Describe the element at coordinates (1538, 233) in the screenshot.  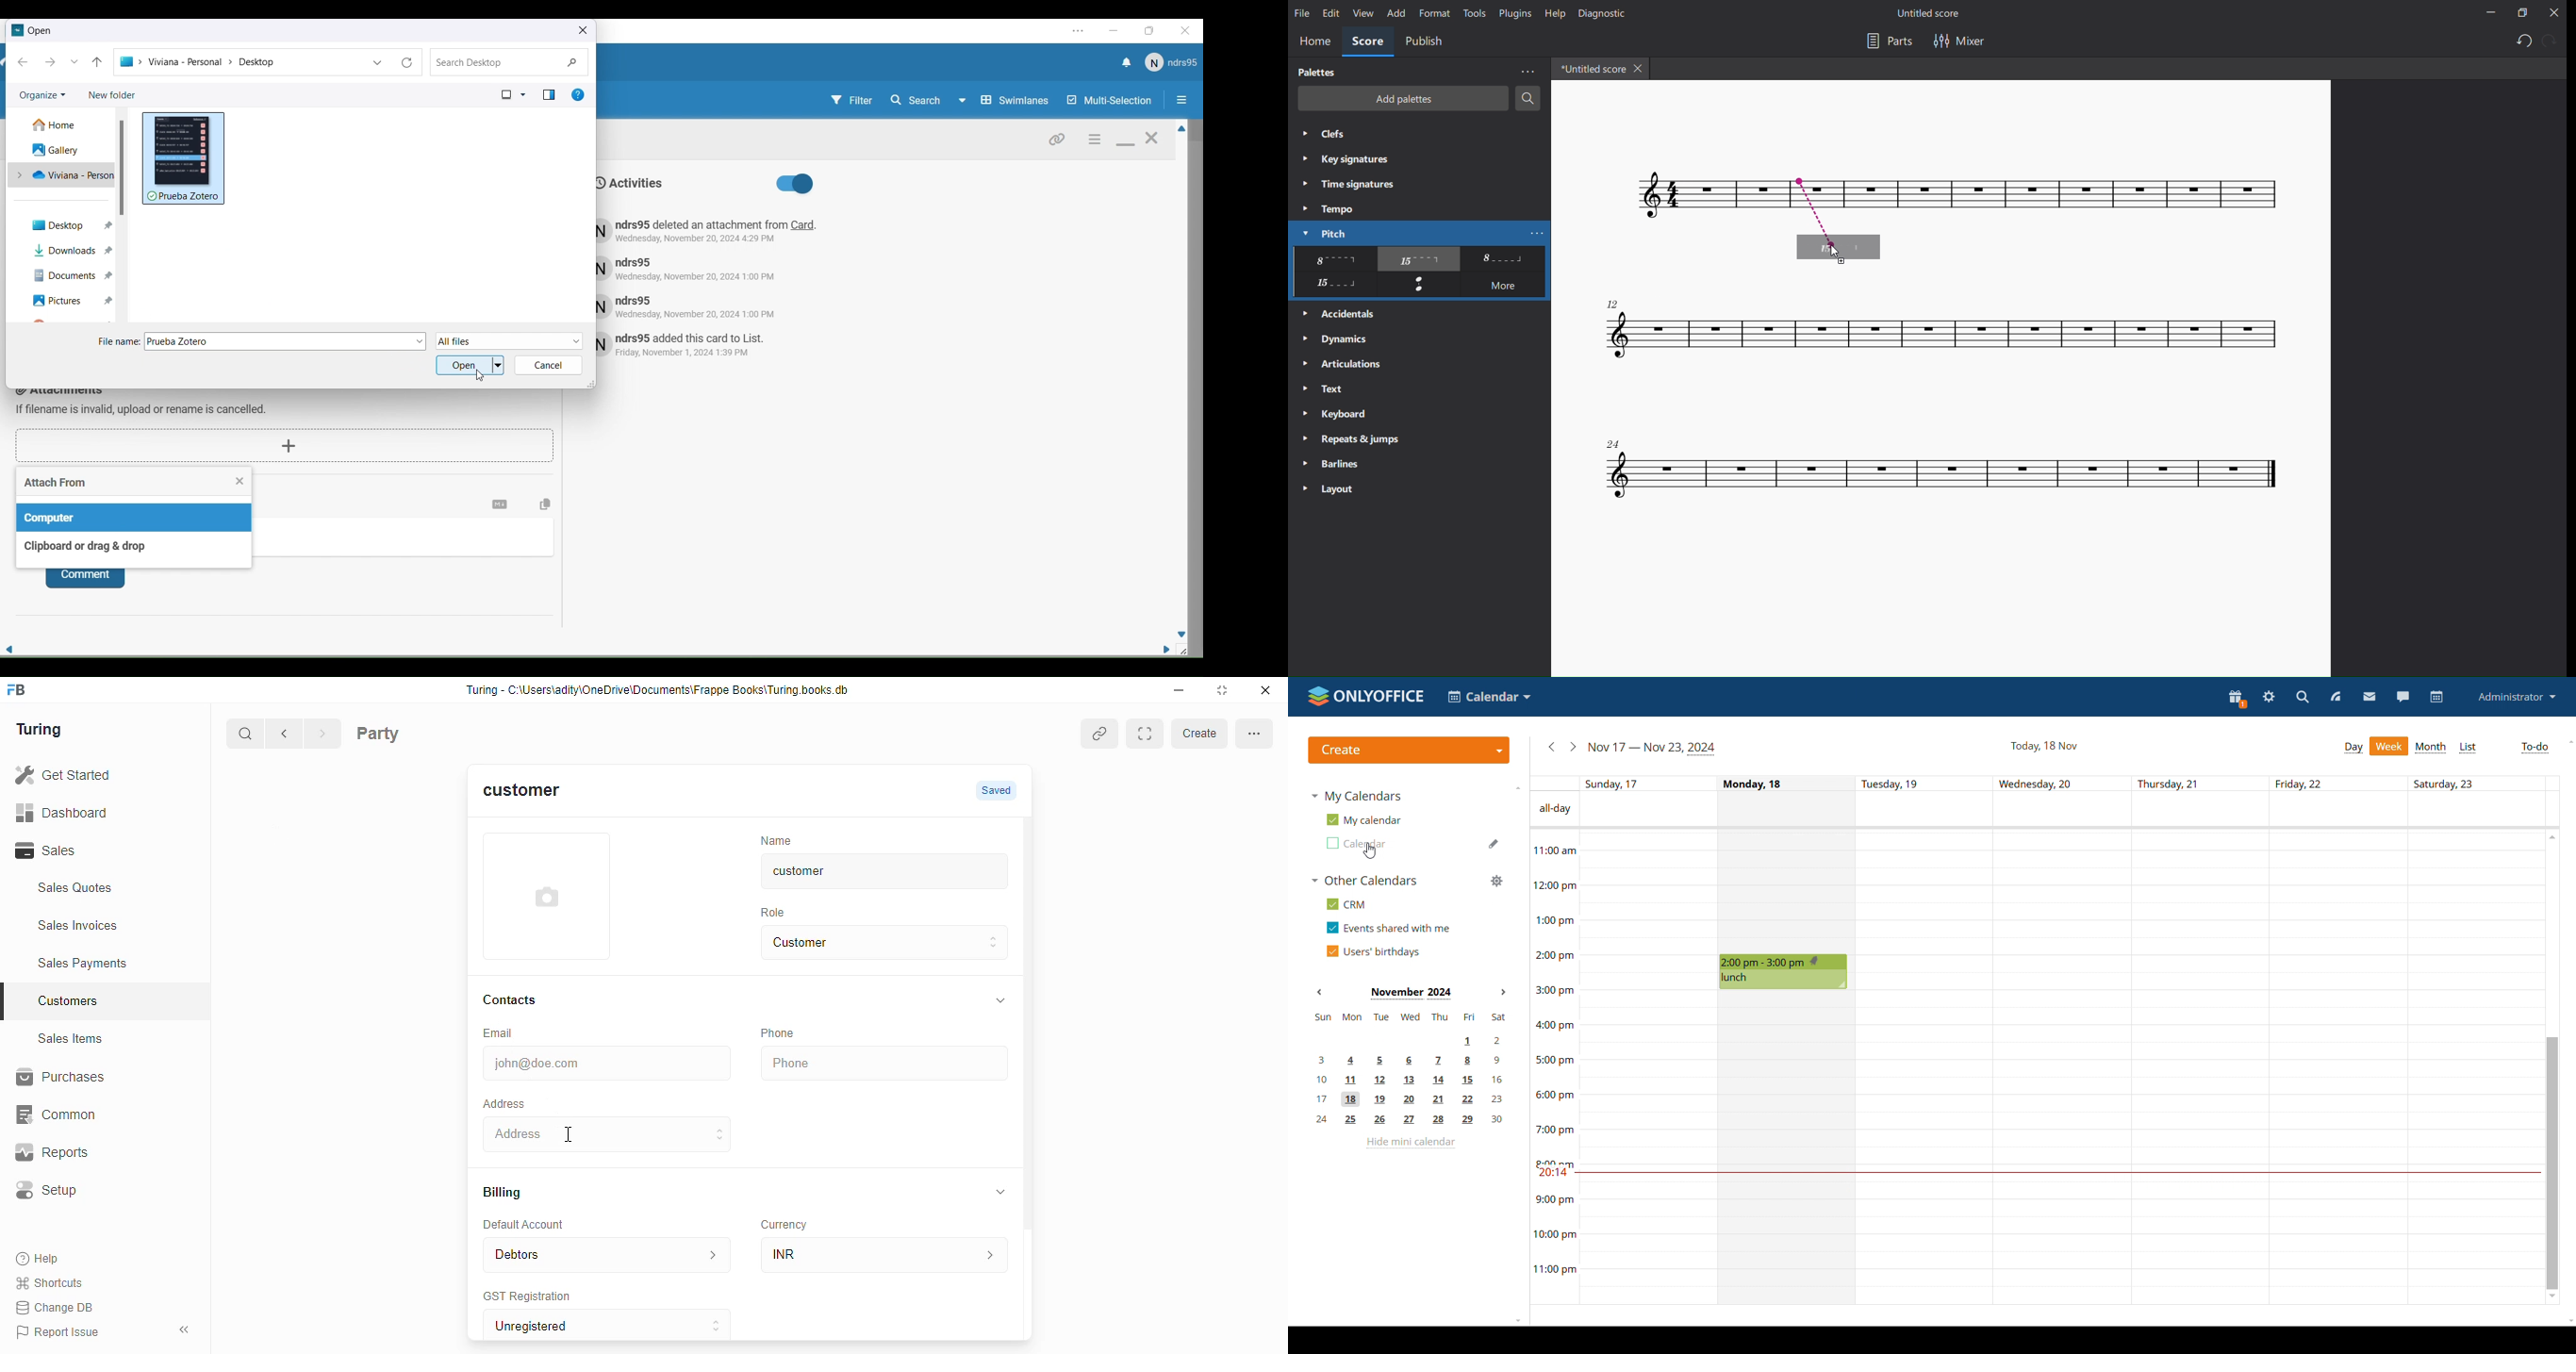
I see `more pitch options` at that location.